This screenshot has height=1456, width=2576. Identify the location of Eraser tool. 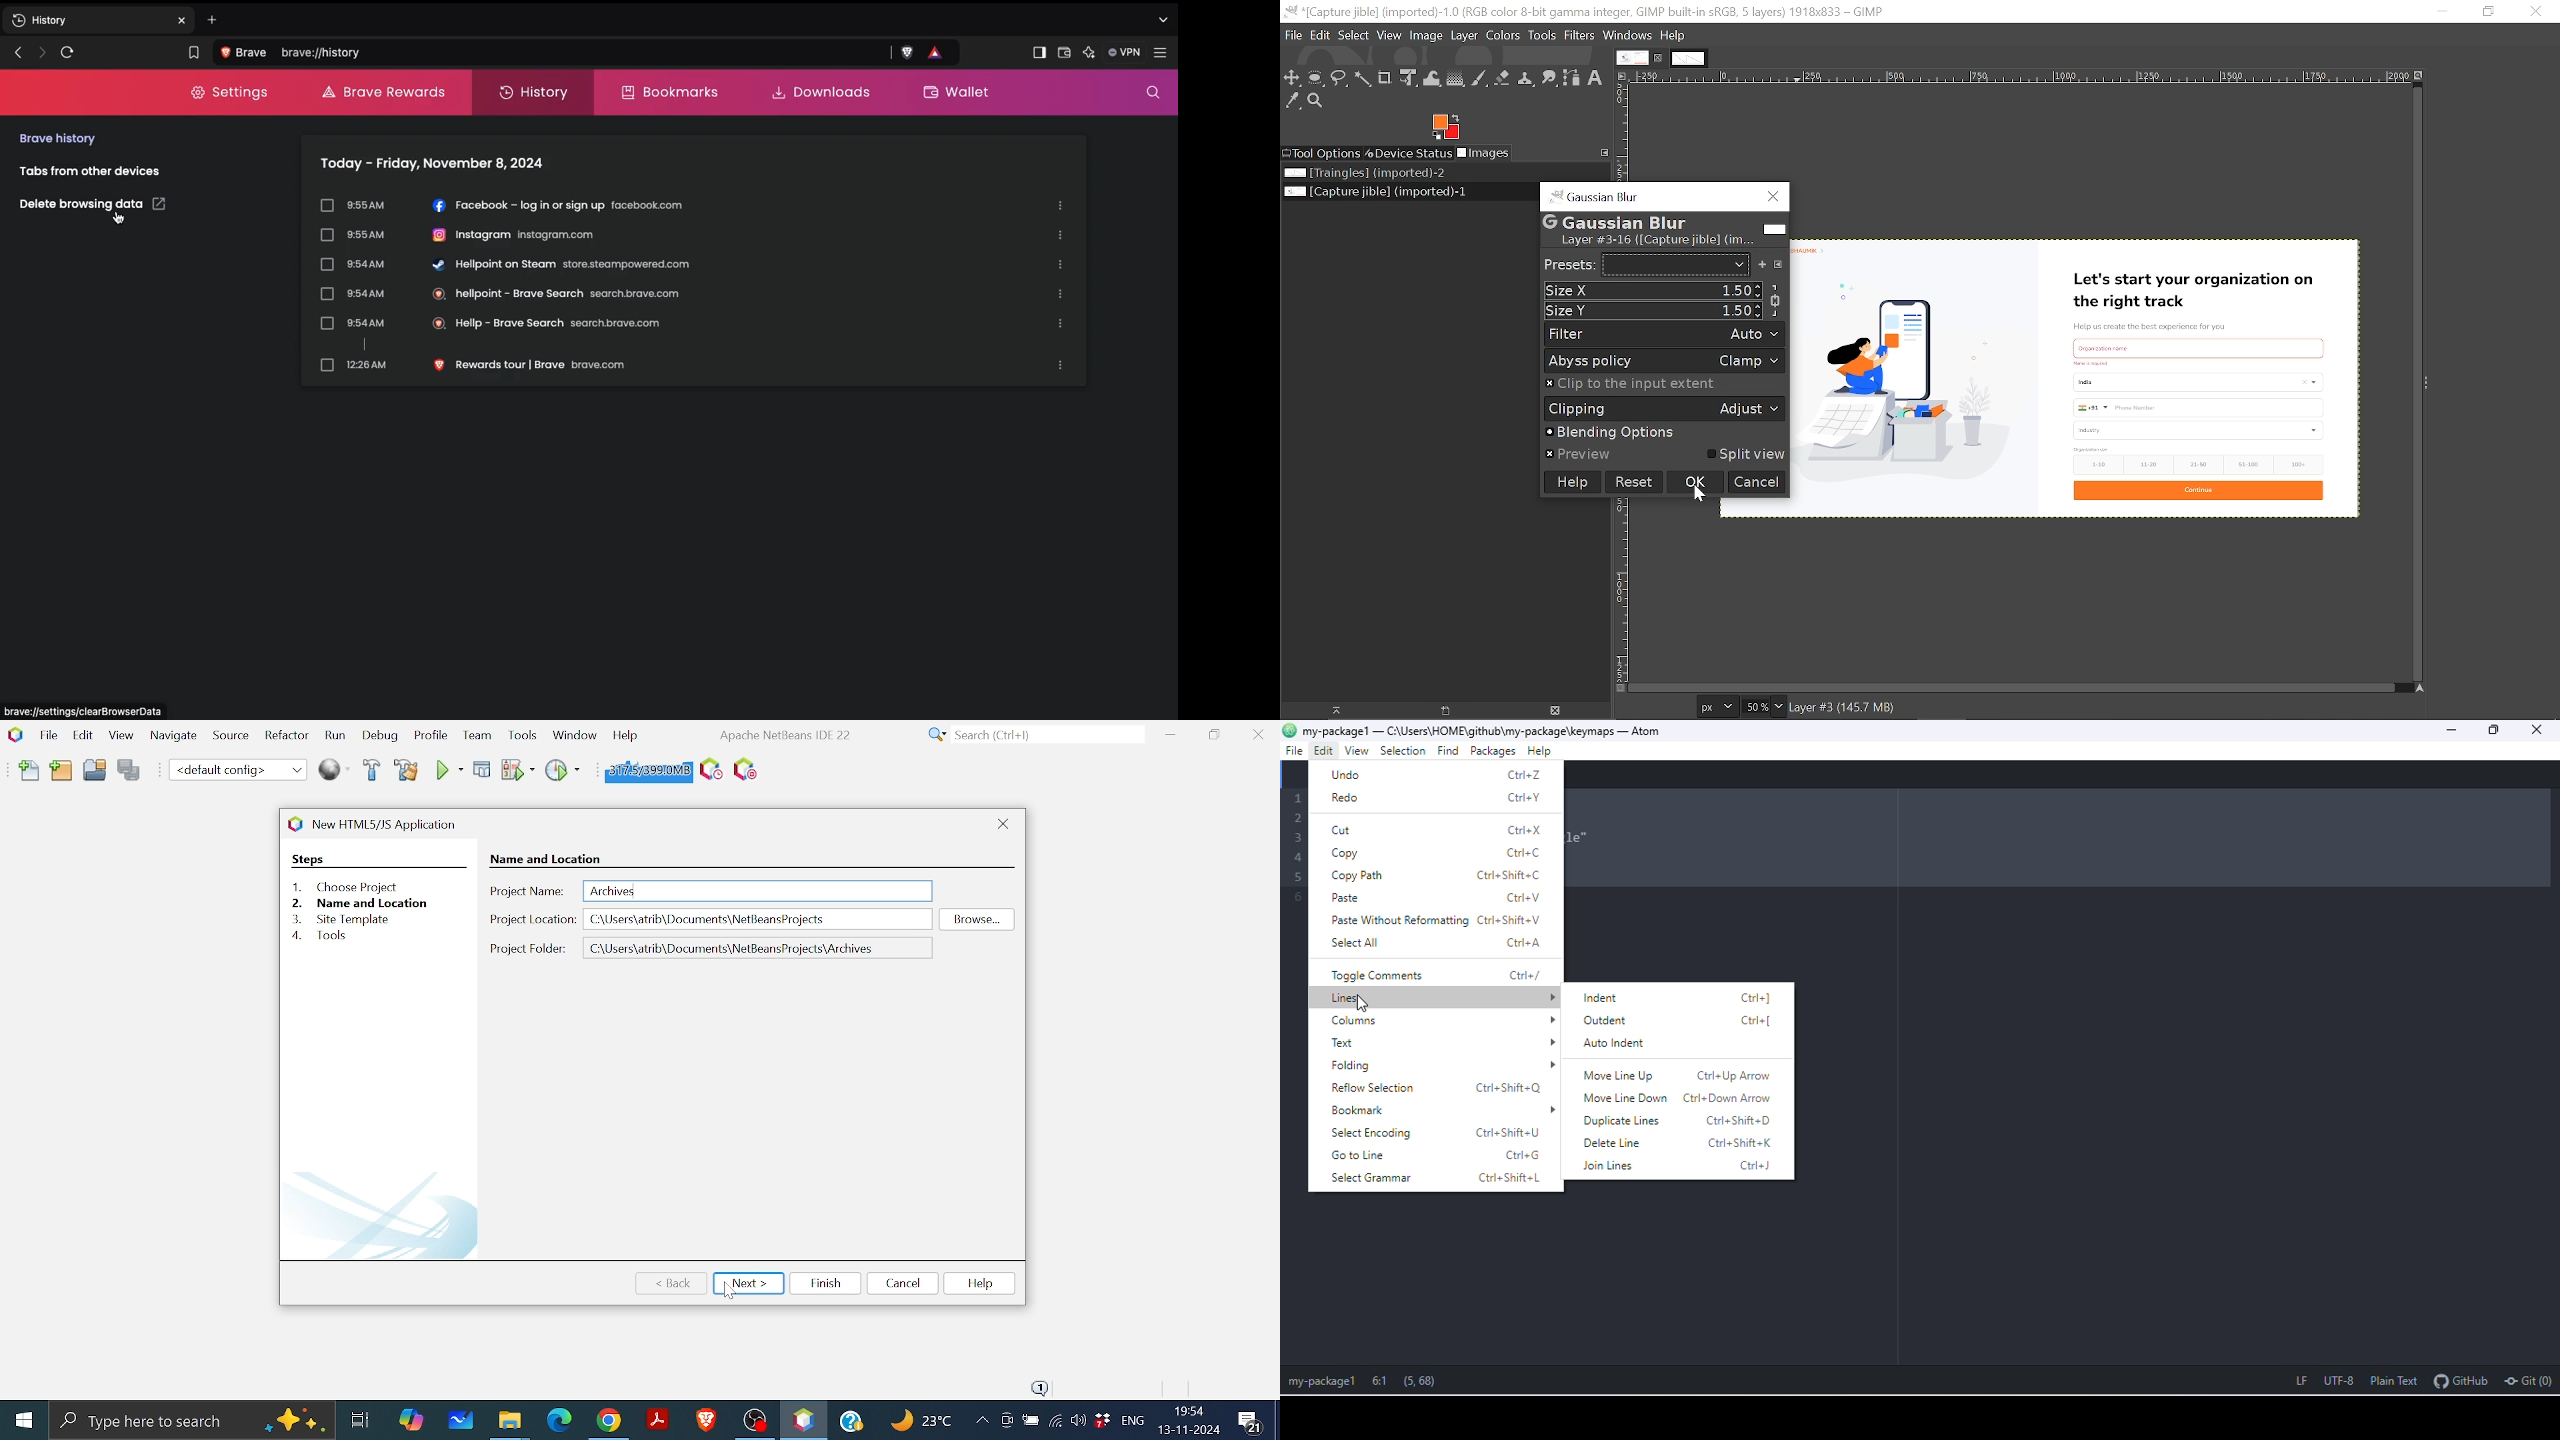
(1502, 78).